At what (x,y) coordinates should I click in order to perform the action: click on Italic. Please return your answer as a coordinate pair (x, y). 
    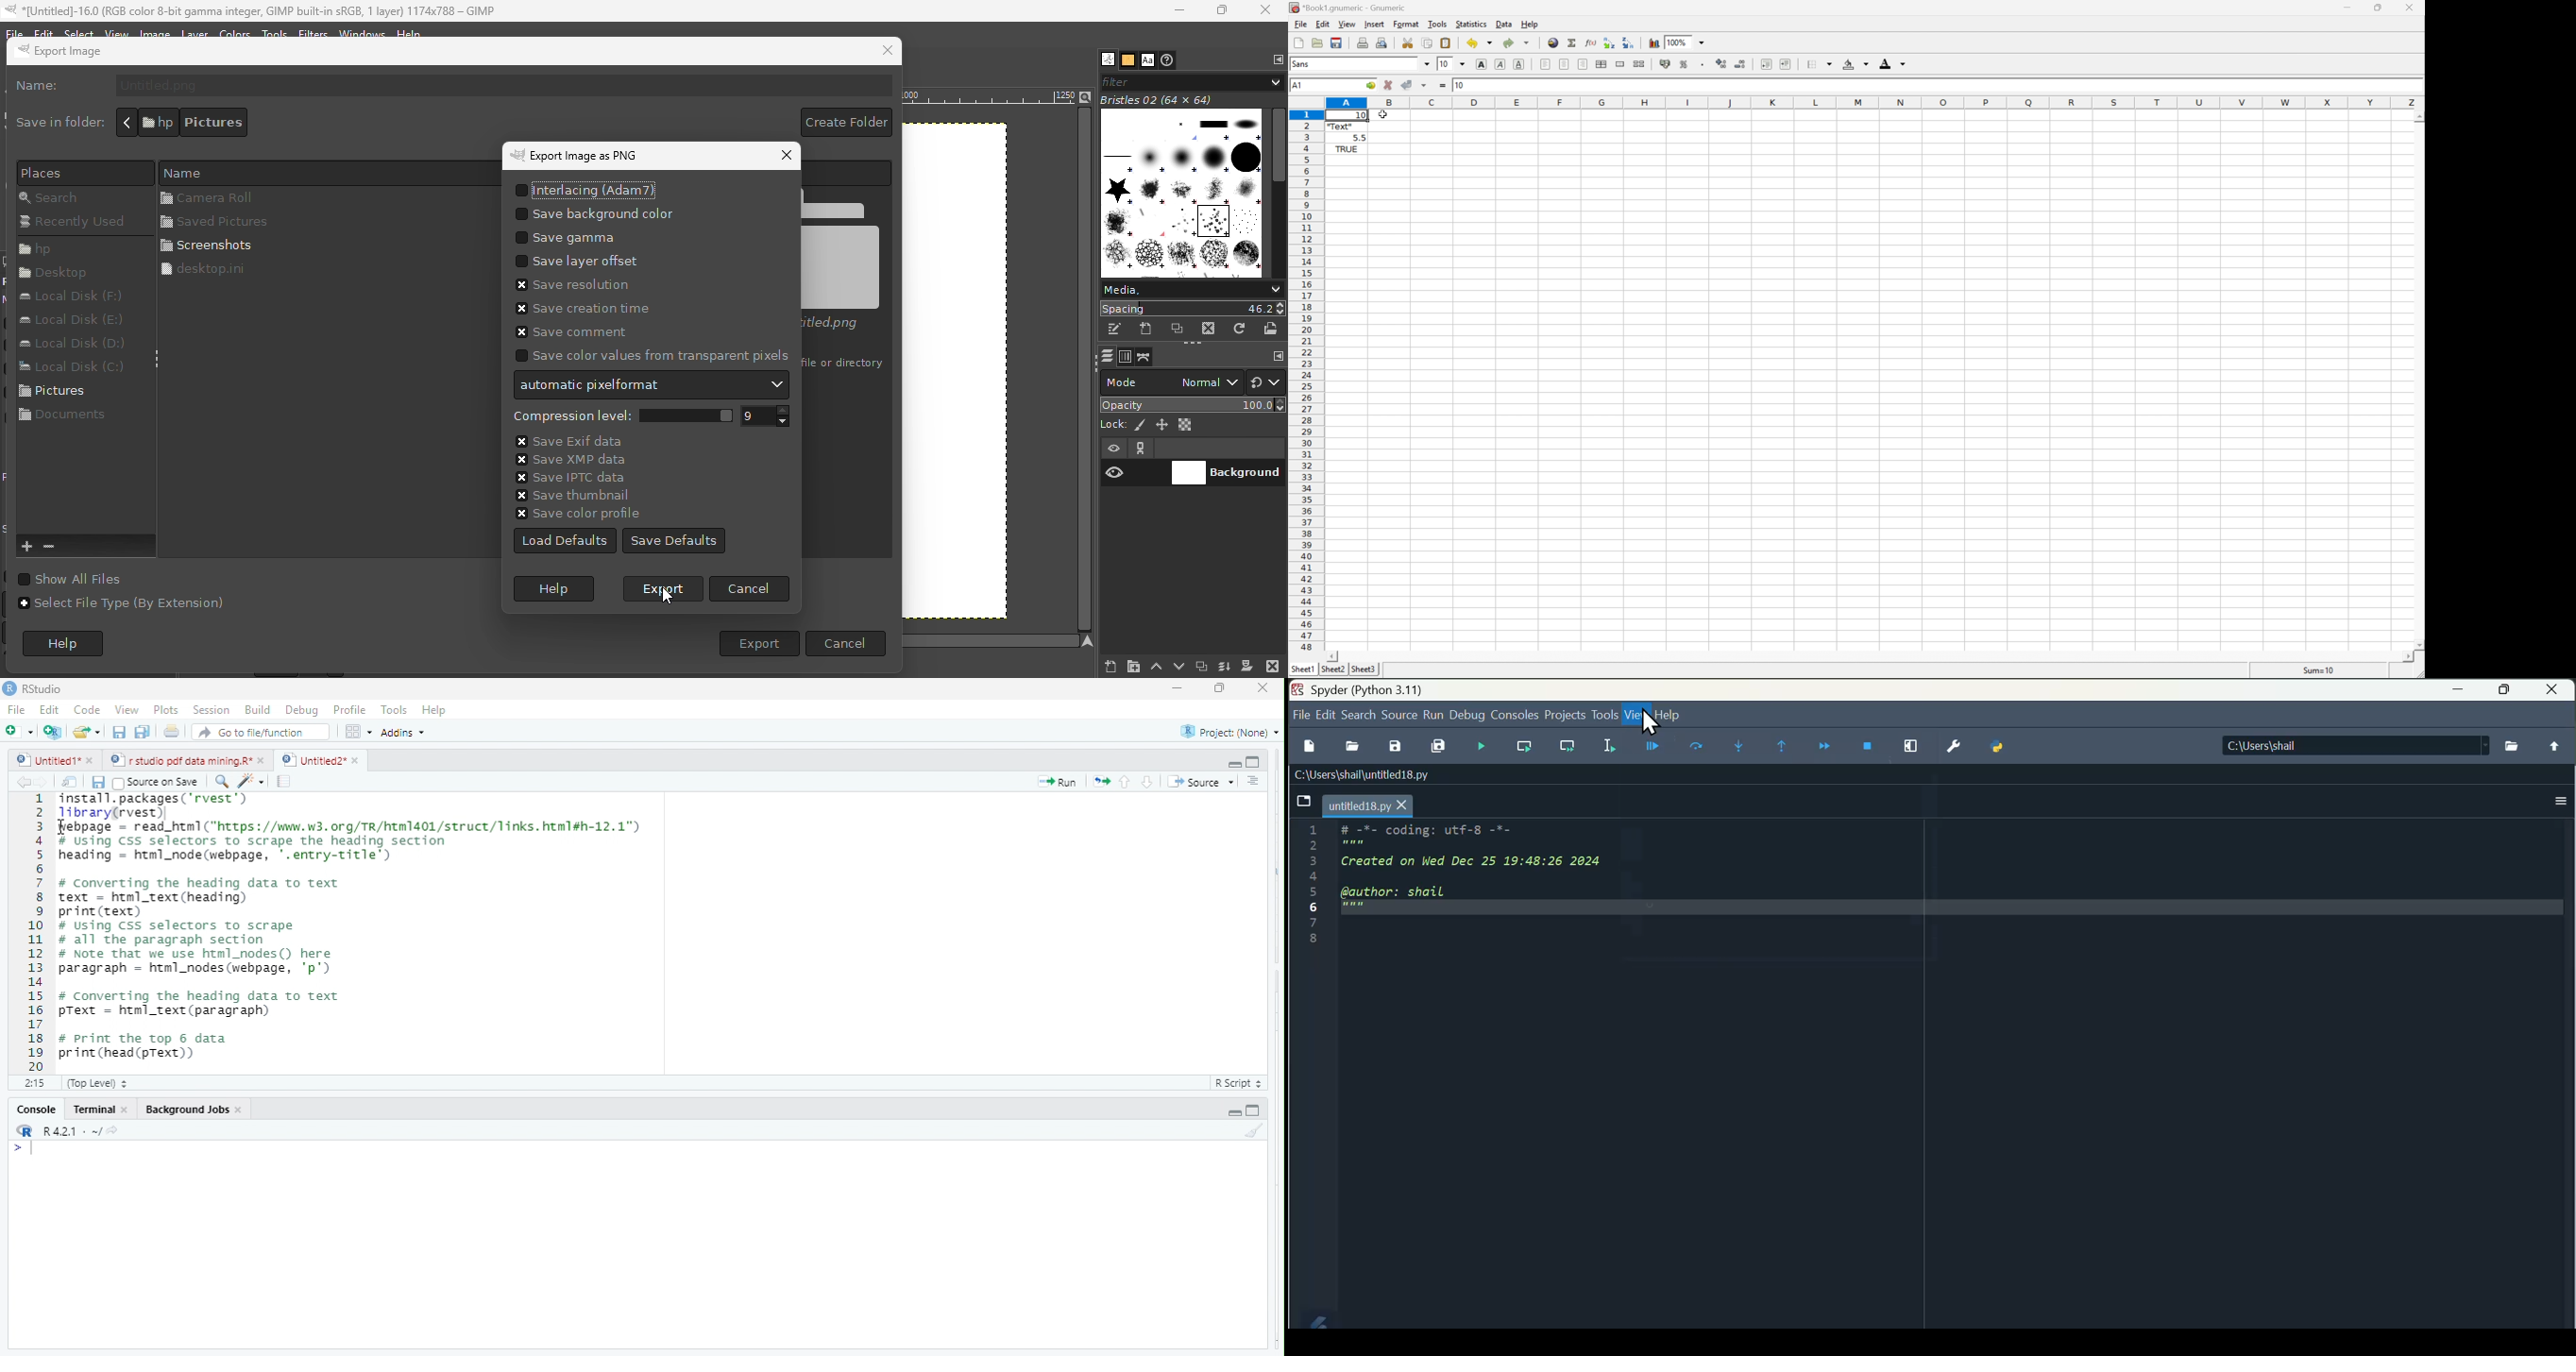
    Looking at the image, I should click on (1499, 64).